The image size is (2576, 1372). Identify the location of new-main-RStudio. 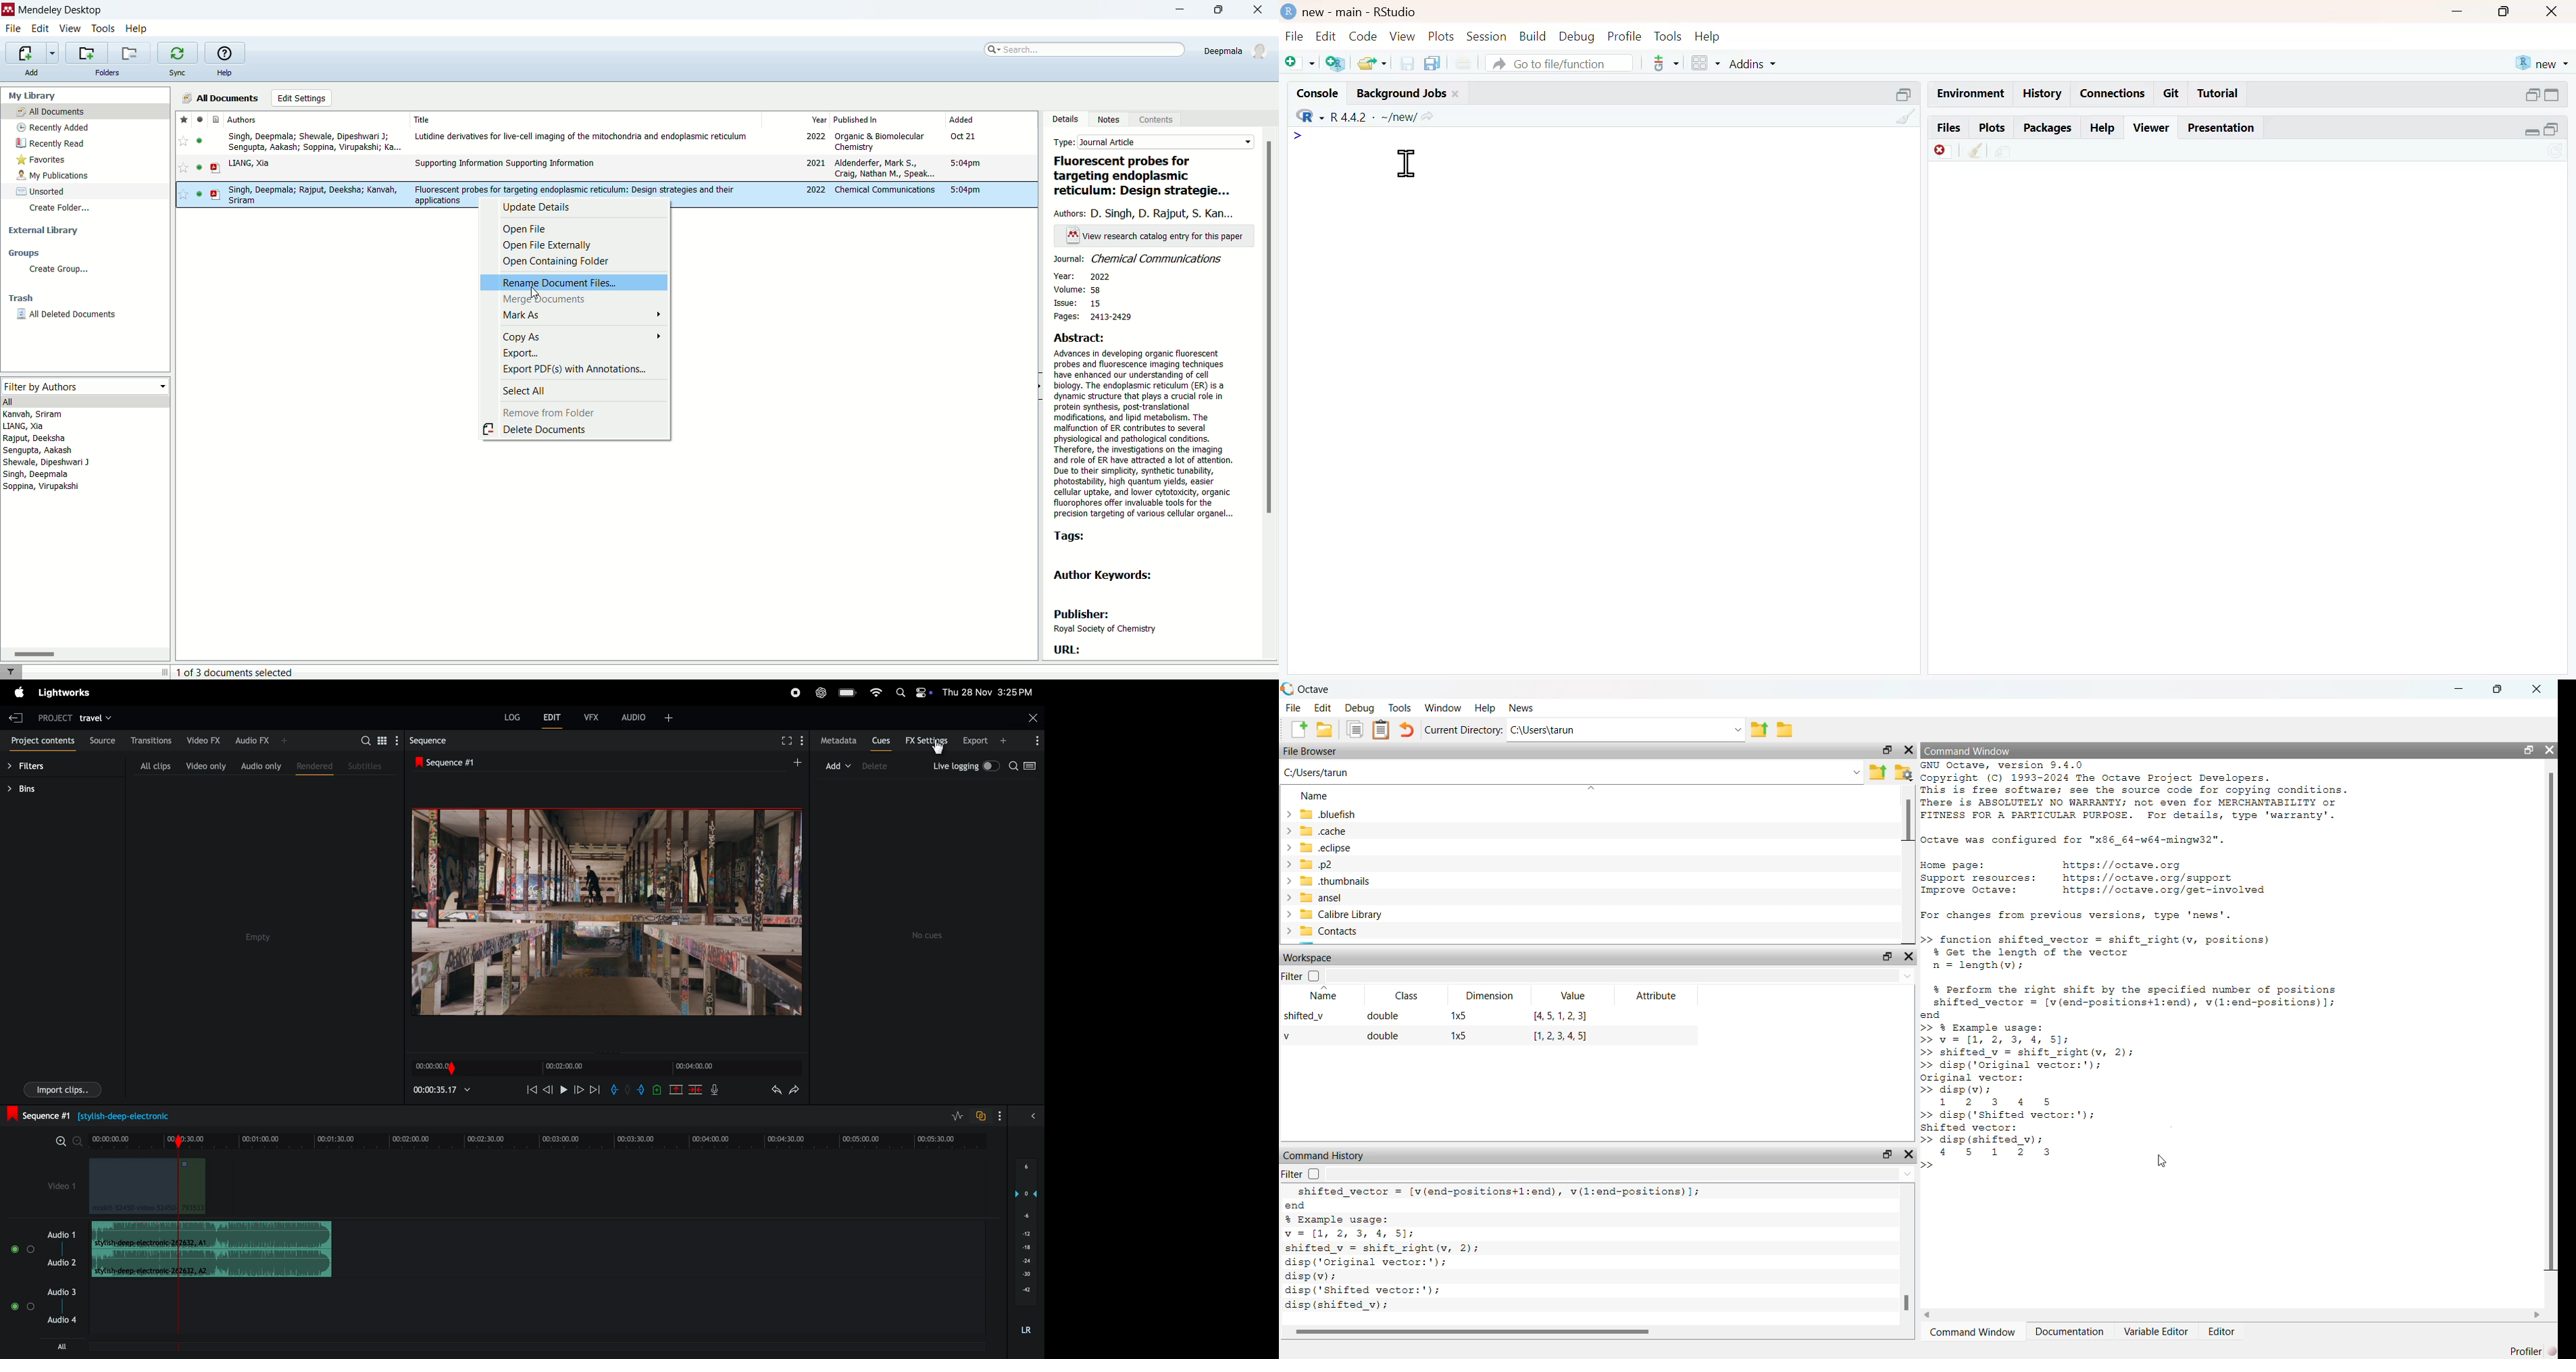
(1362, 11).